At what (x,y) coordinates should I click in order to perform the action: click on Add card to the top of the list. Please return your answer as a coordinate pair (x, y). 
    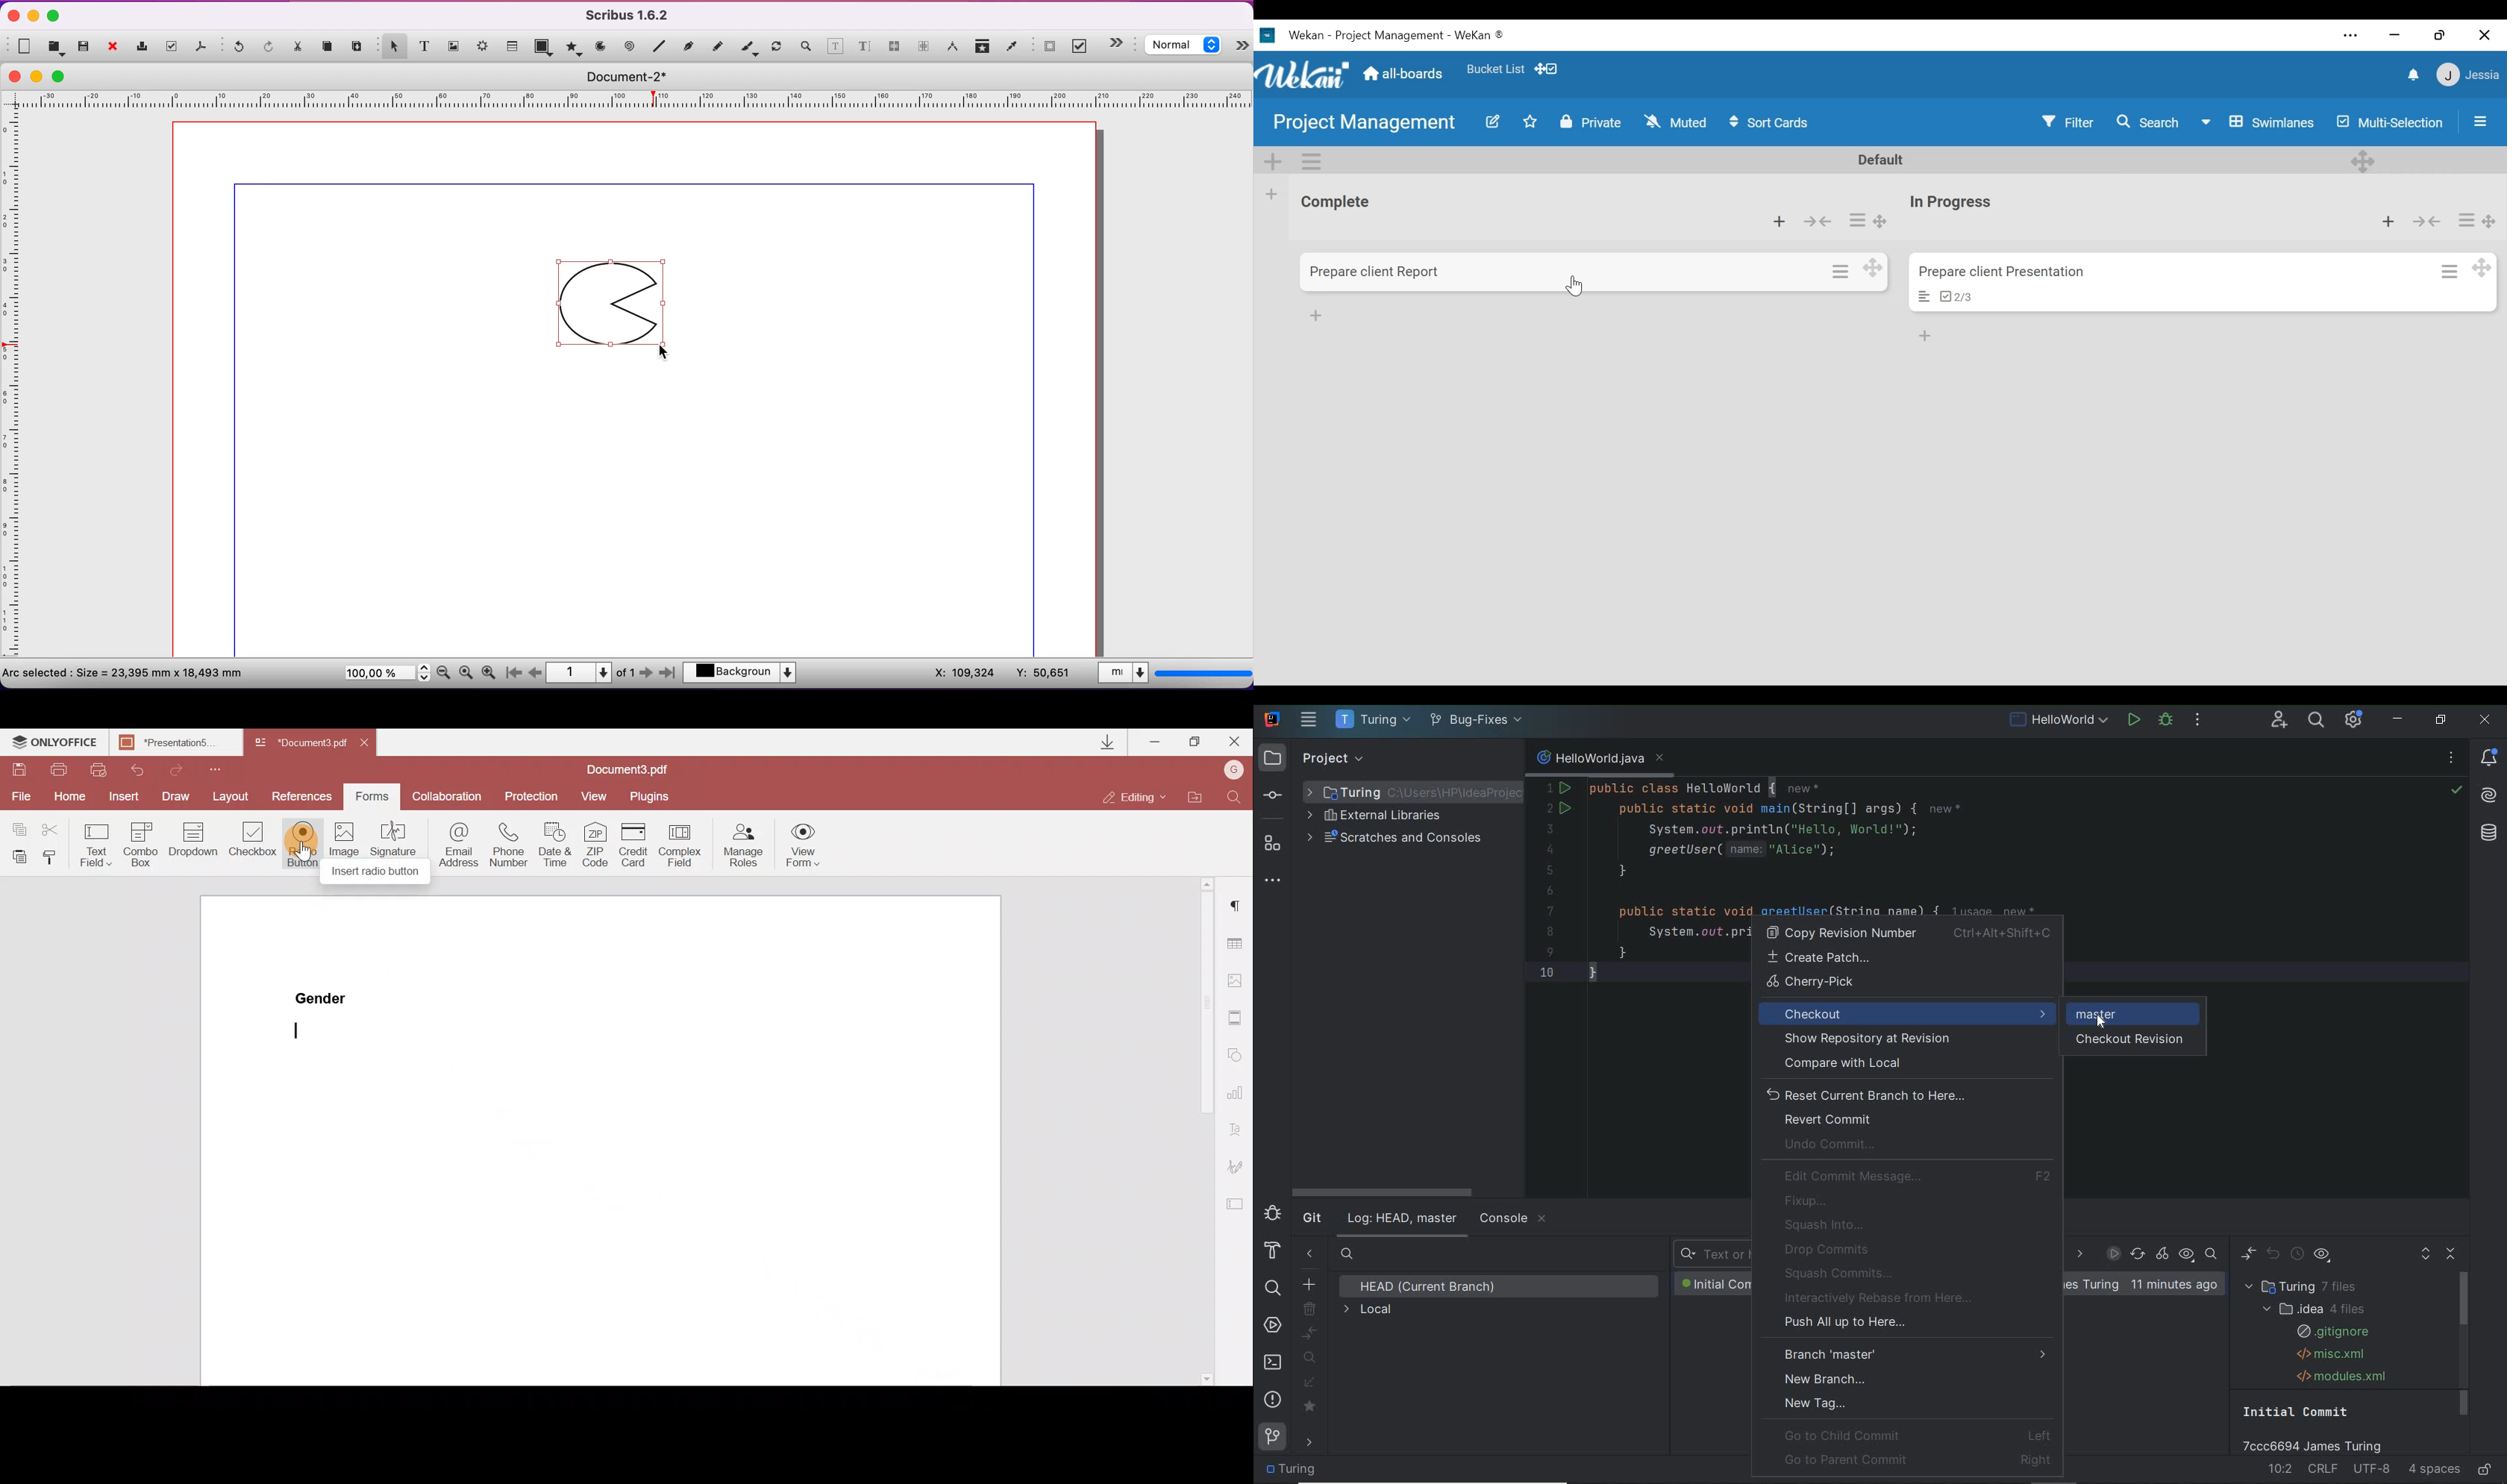
    Looking at the image, I should click on (2392, 221).